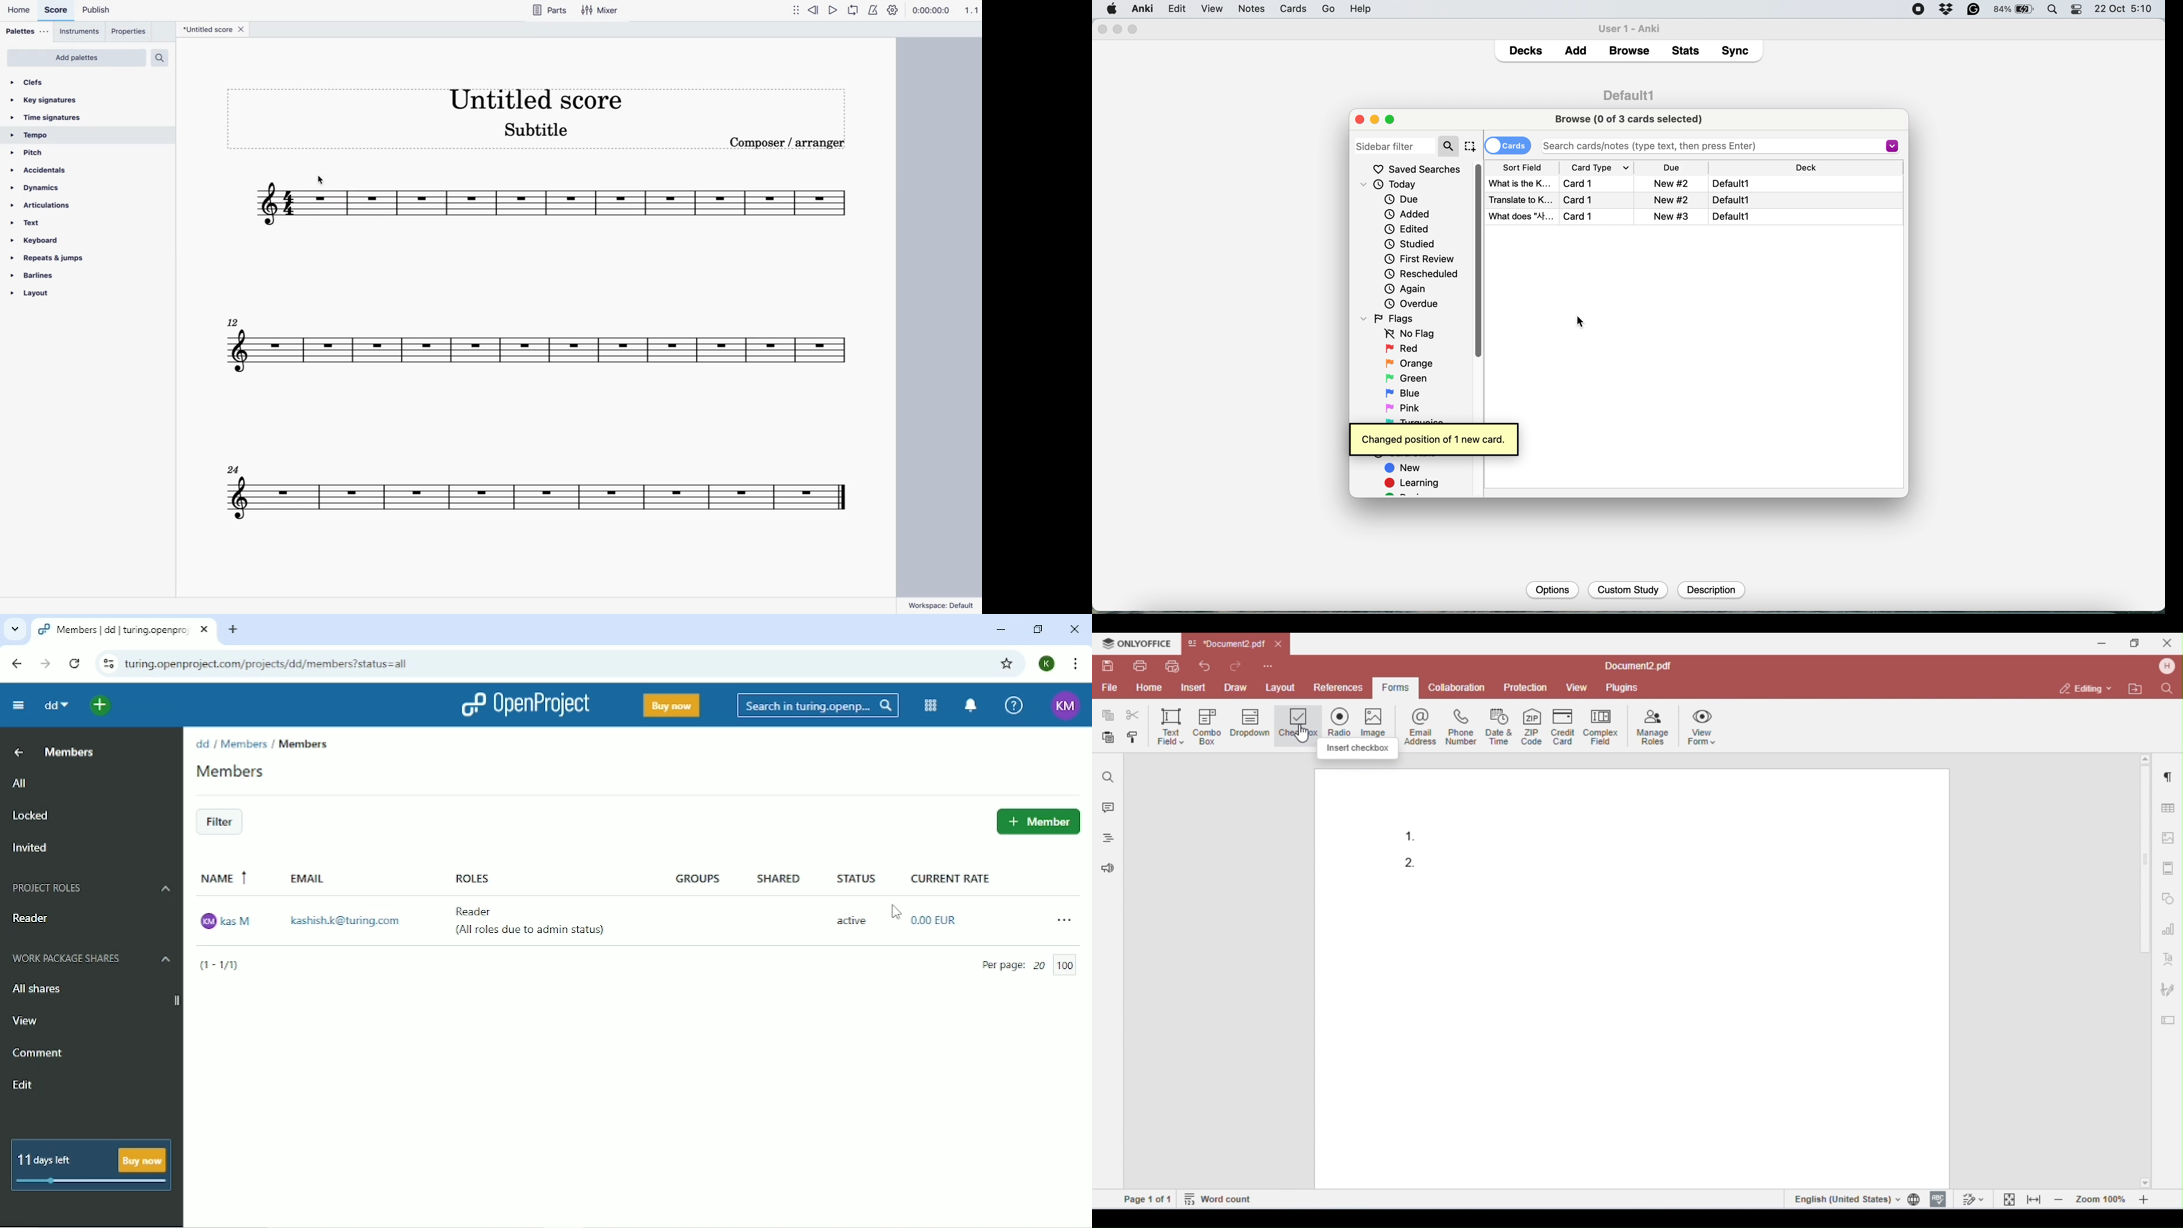 This screenshot has height=1232, width=2184. Describe the element at coordinates (36, 82) in the screenshot. I see `clefs` at that location.